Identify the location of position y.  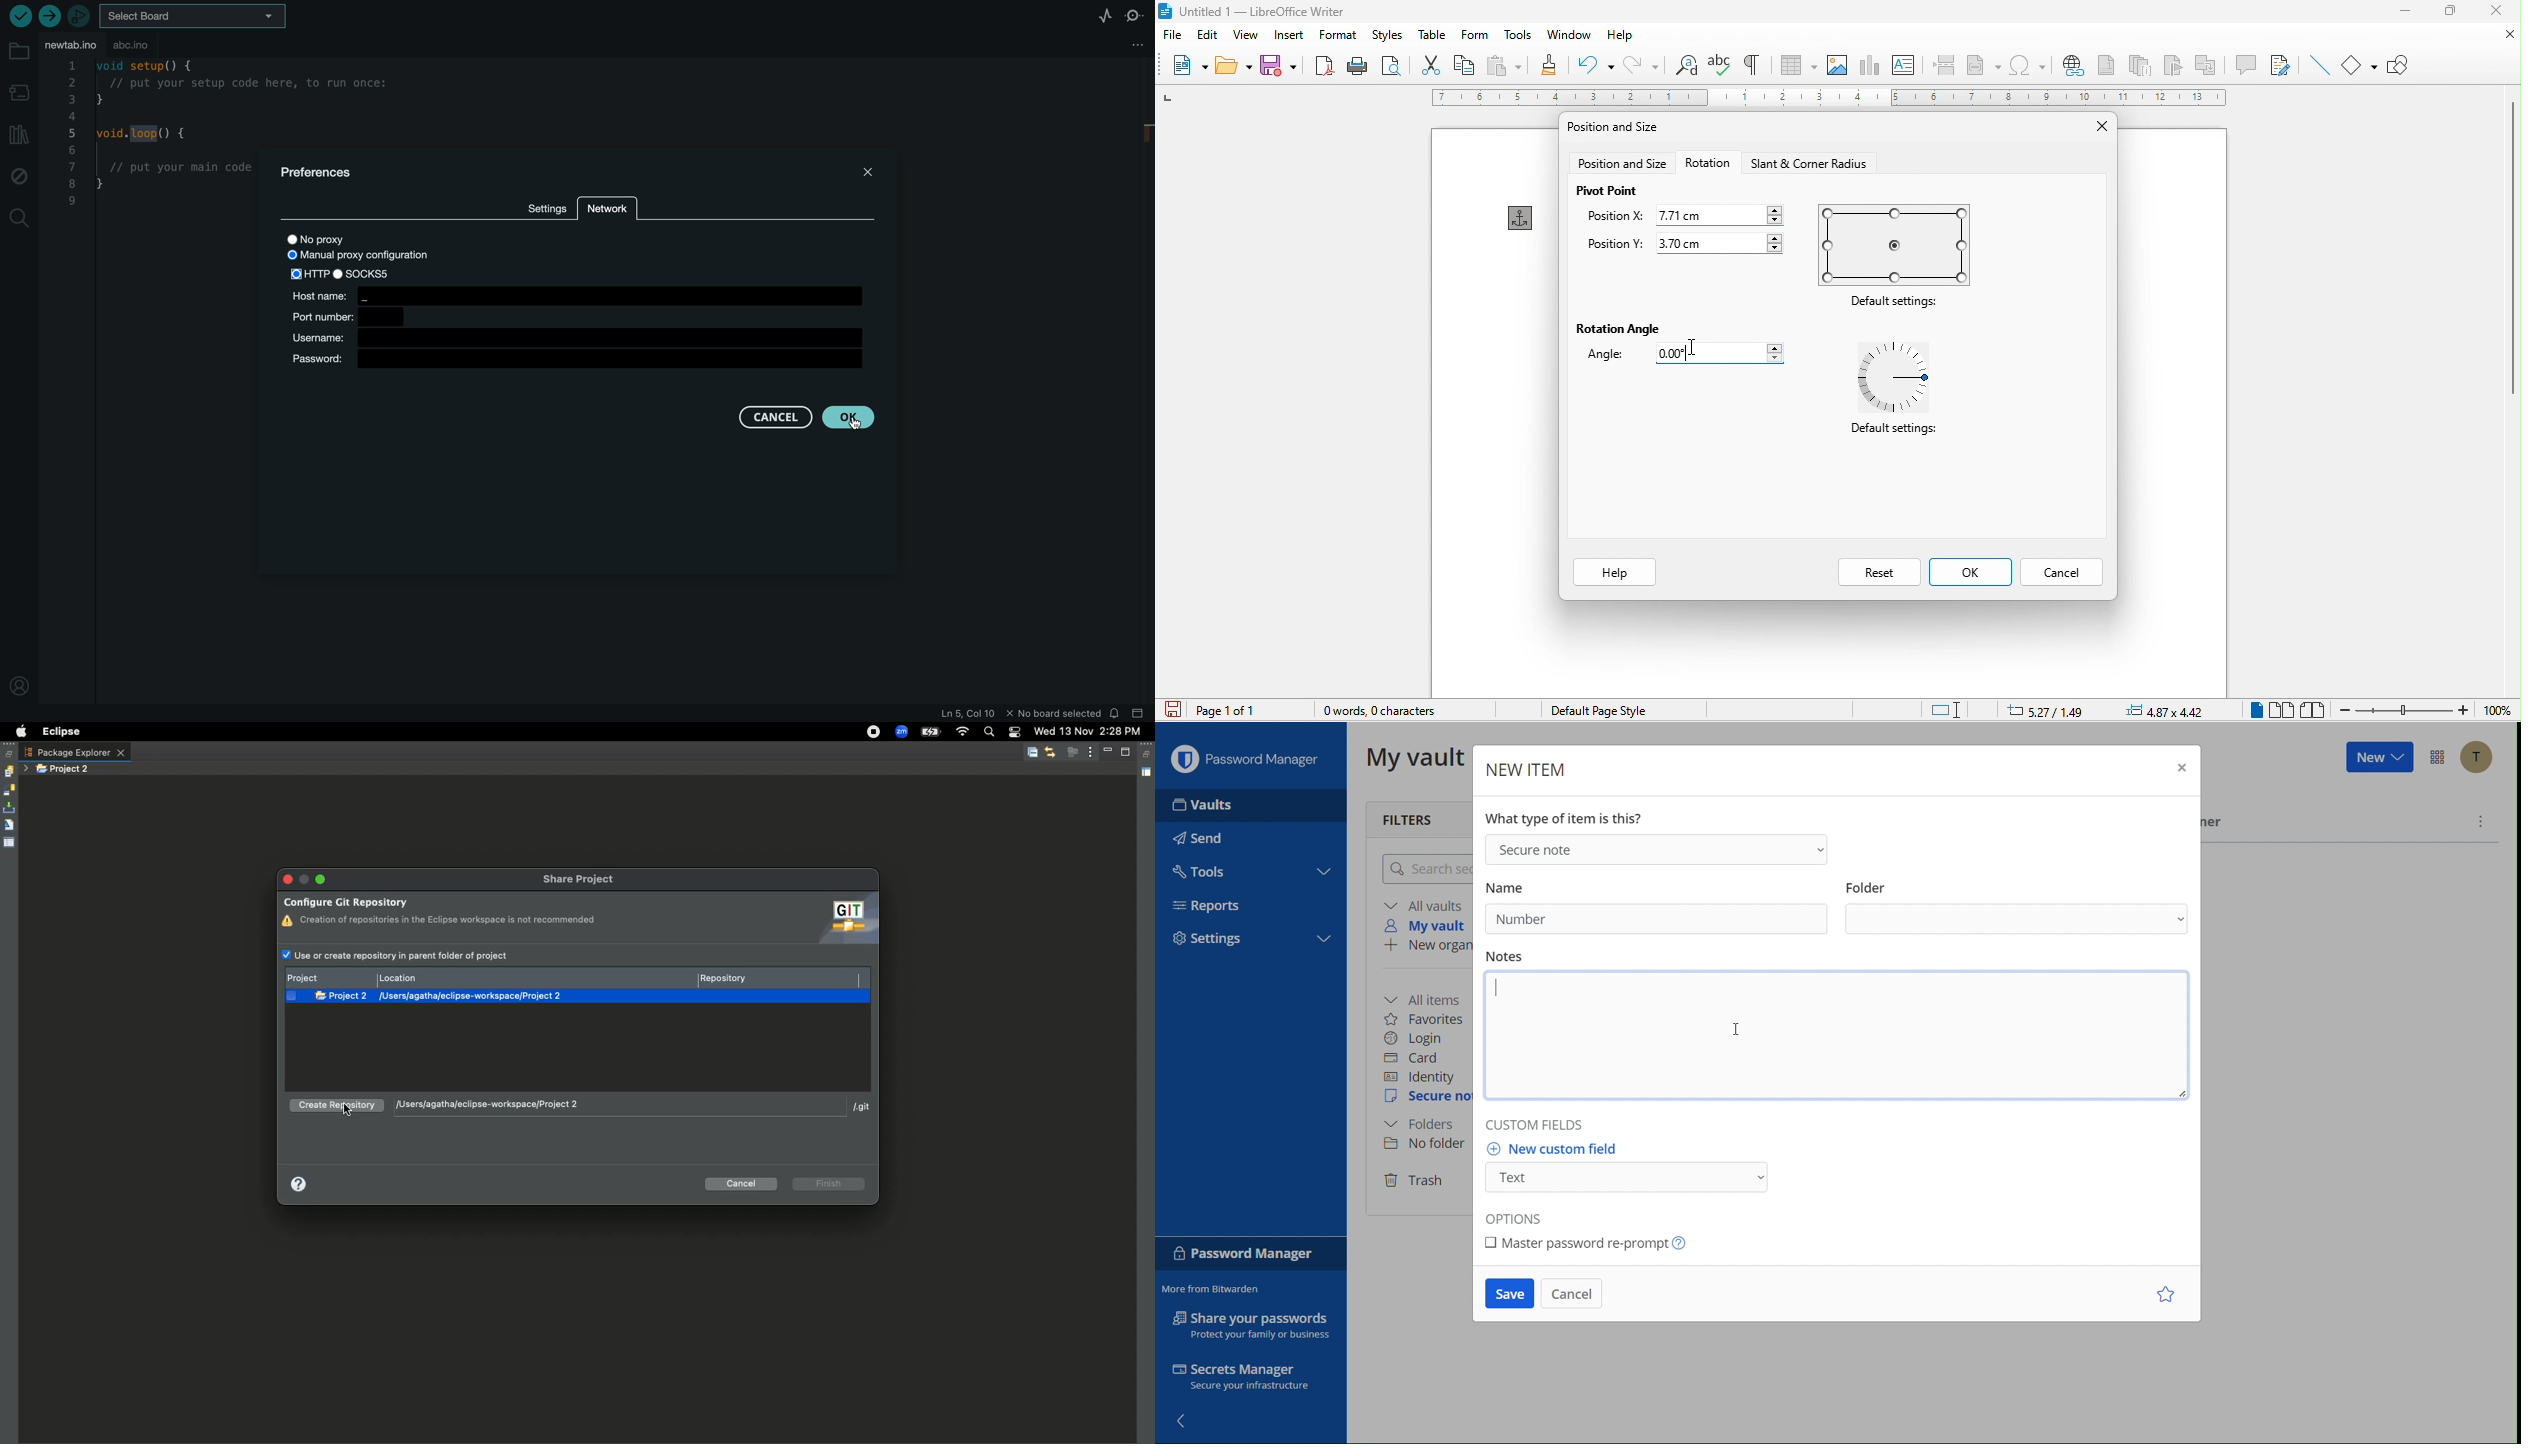
(1617, 244).